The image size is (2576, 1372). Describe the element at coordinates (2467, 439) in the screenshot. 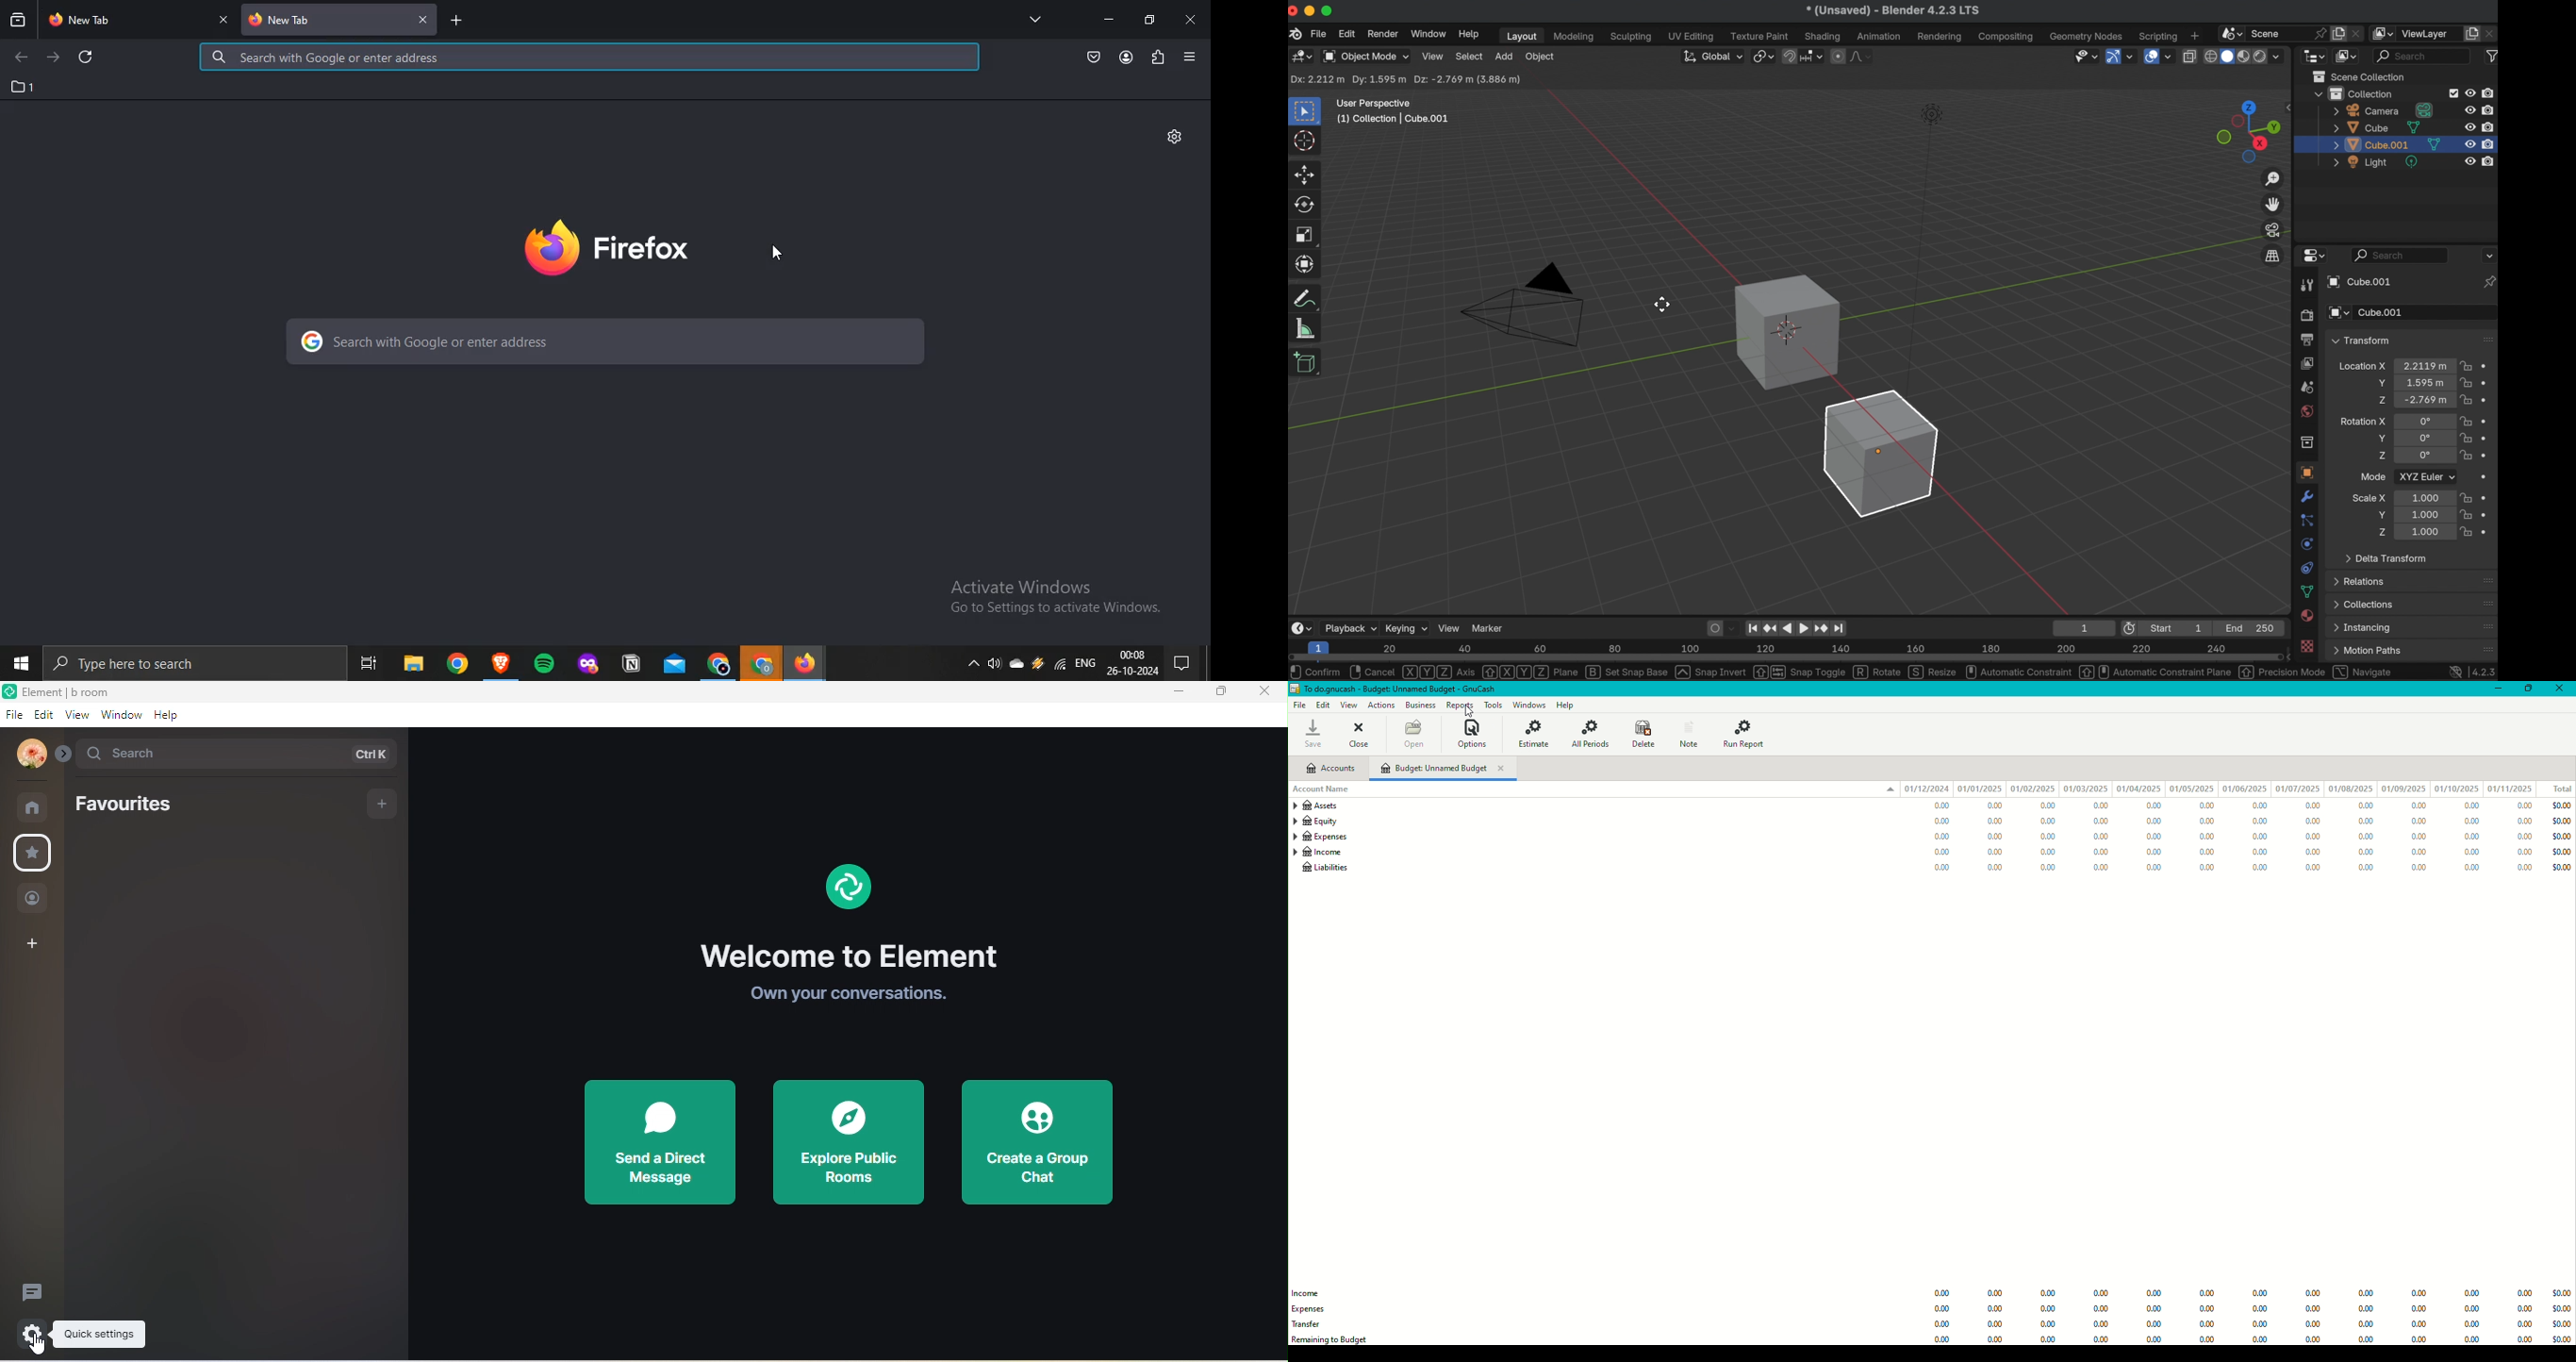

I see `lock rotation` at that location.